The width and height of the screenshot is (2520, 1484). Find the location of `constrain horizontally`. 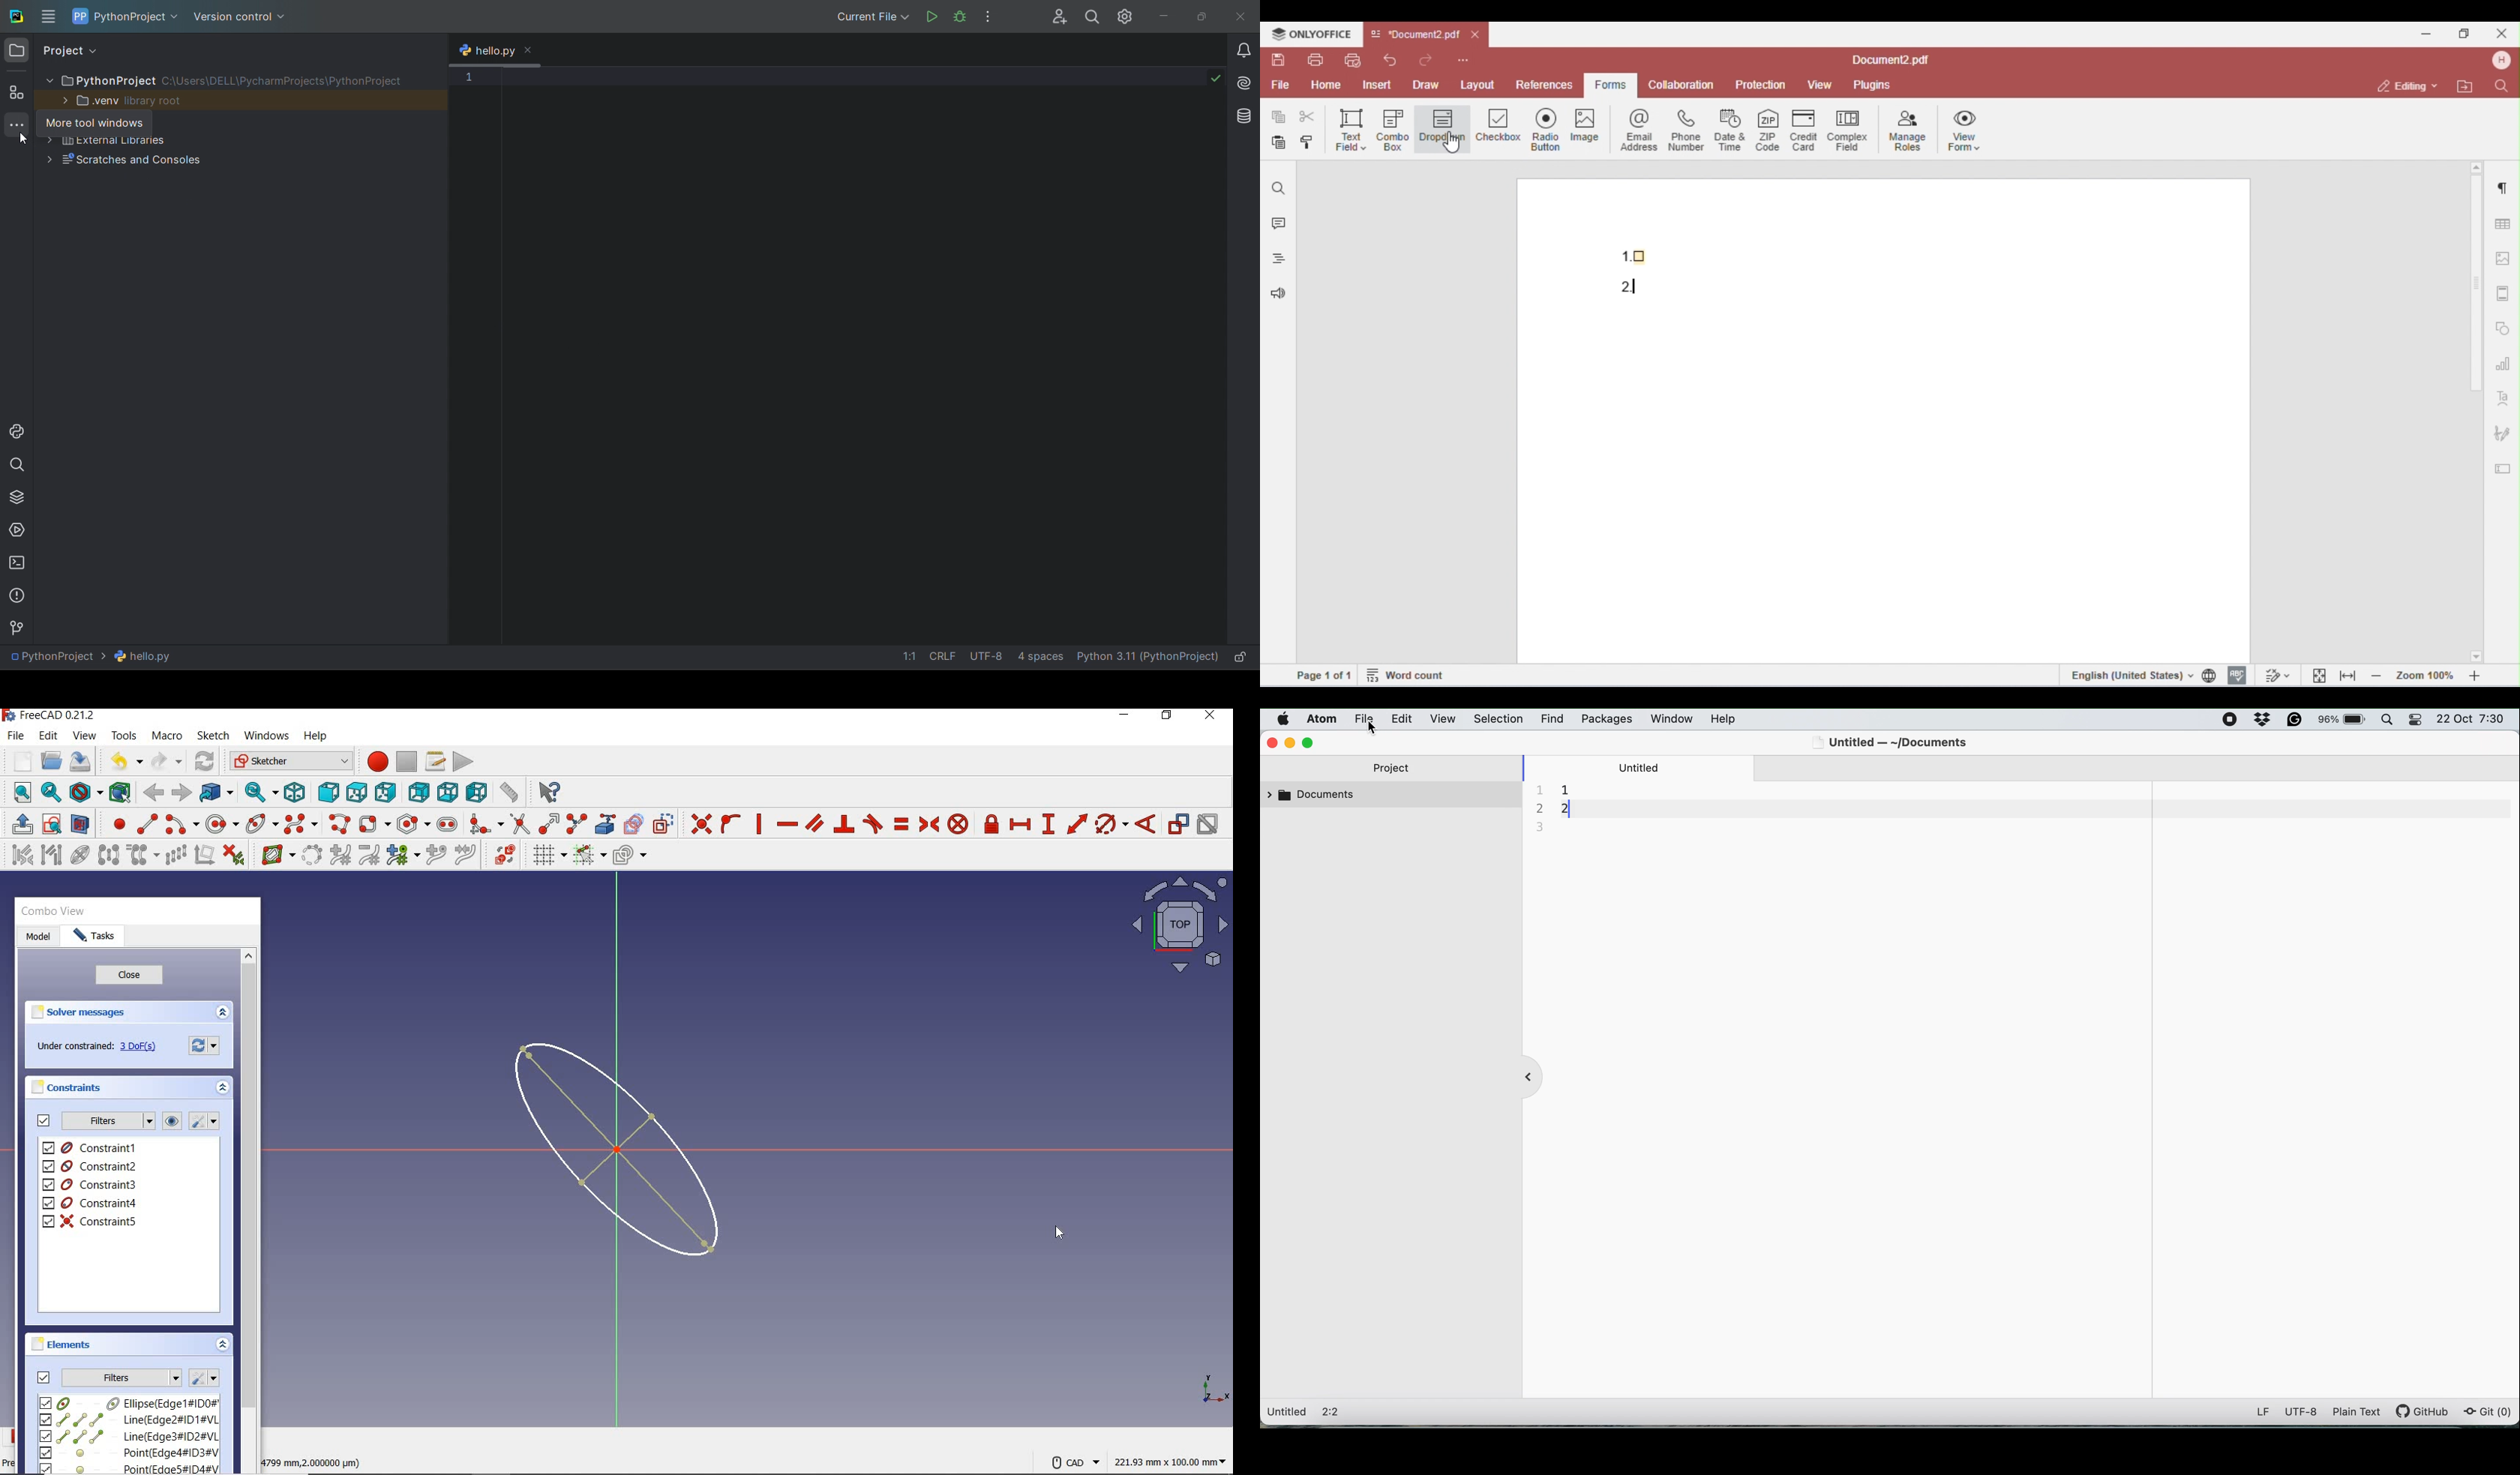

constrain horizontally is located at coordinates (786, 825).